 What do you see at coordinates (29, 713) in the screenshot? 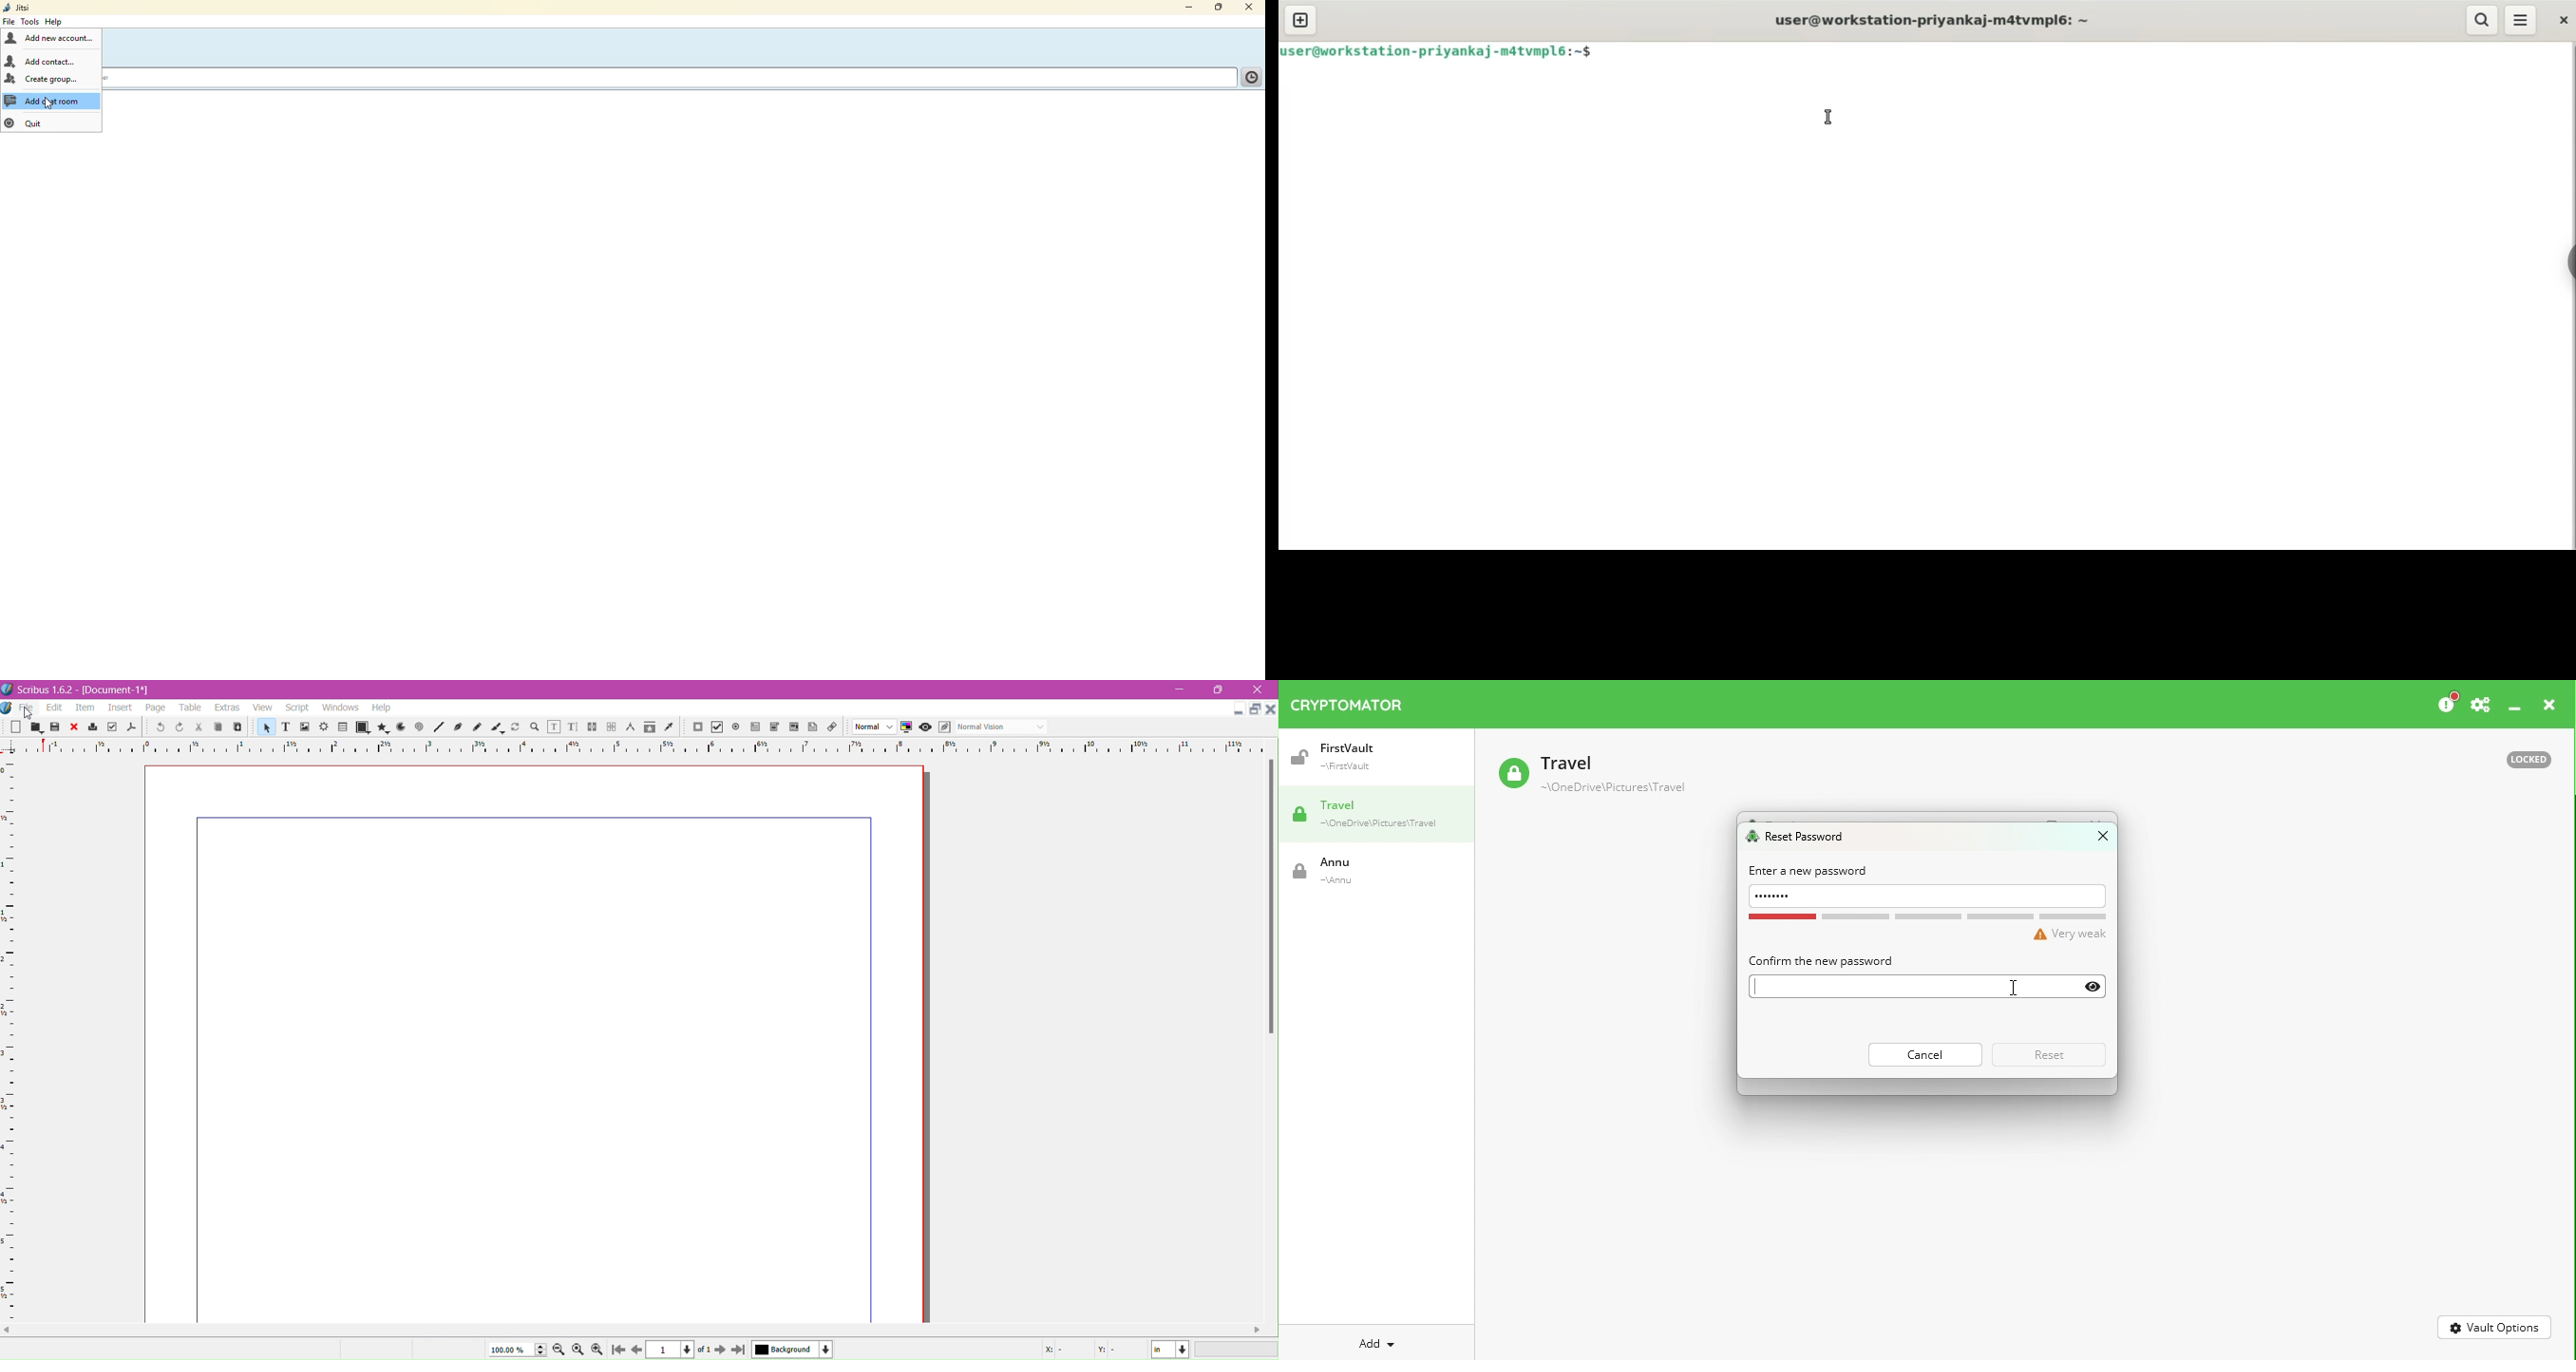
I see `cursor` at bounding box center [29, 713].